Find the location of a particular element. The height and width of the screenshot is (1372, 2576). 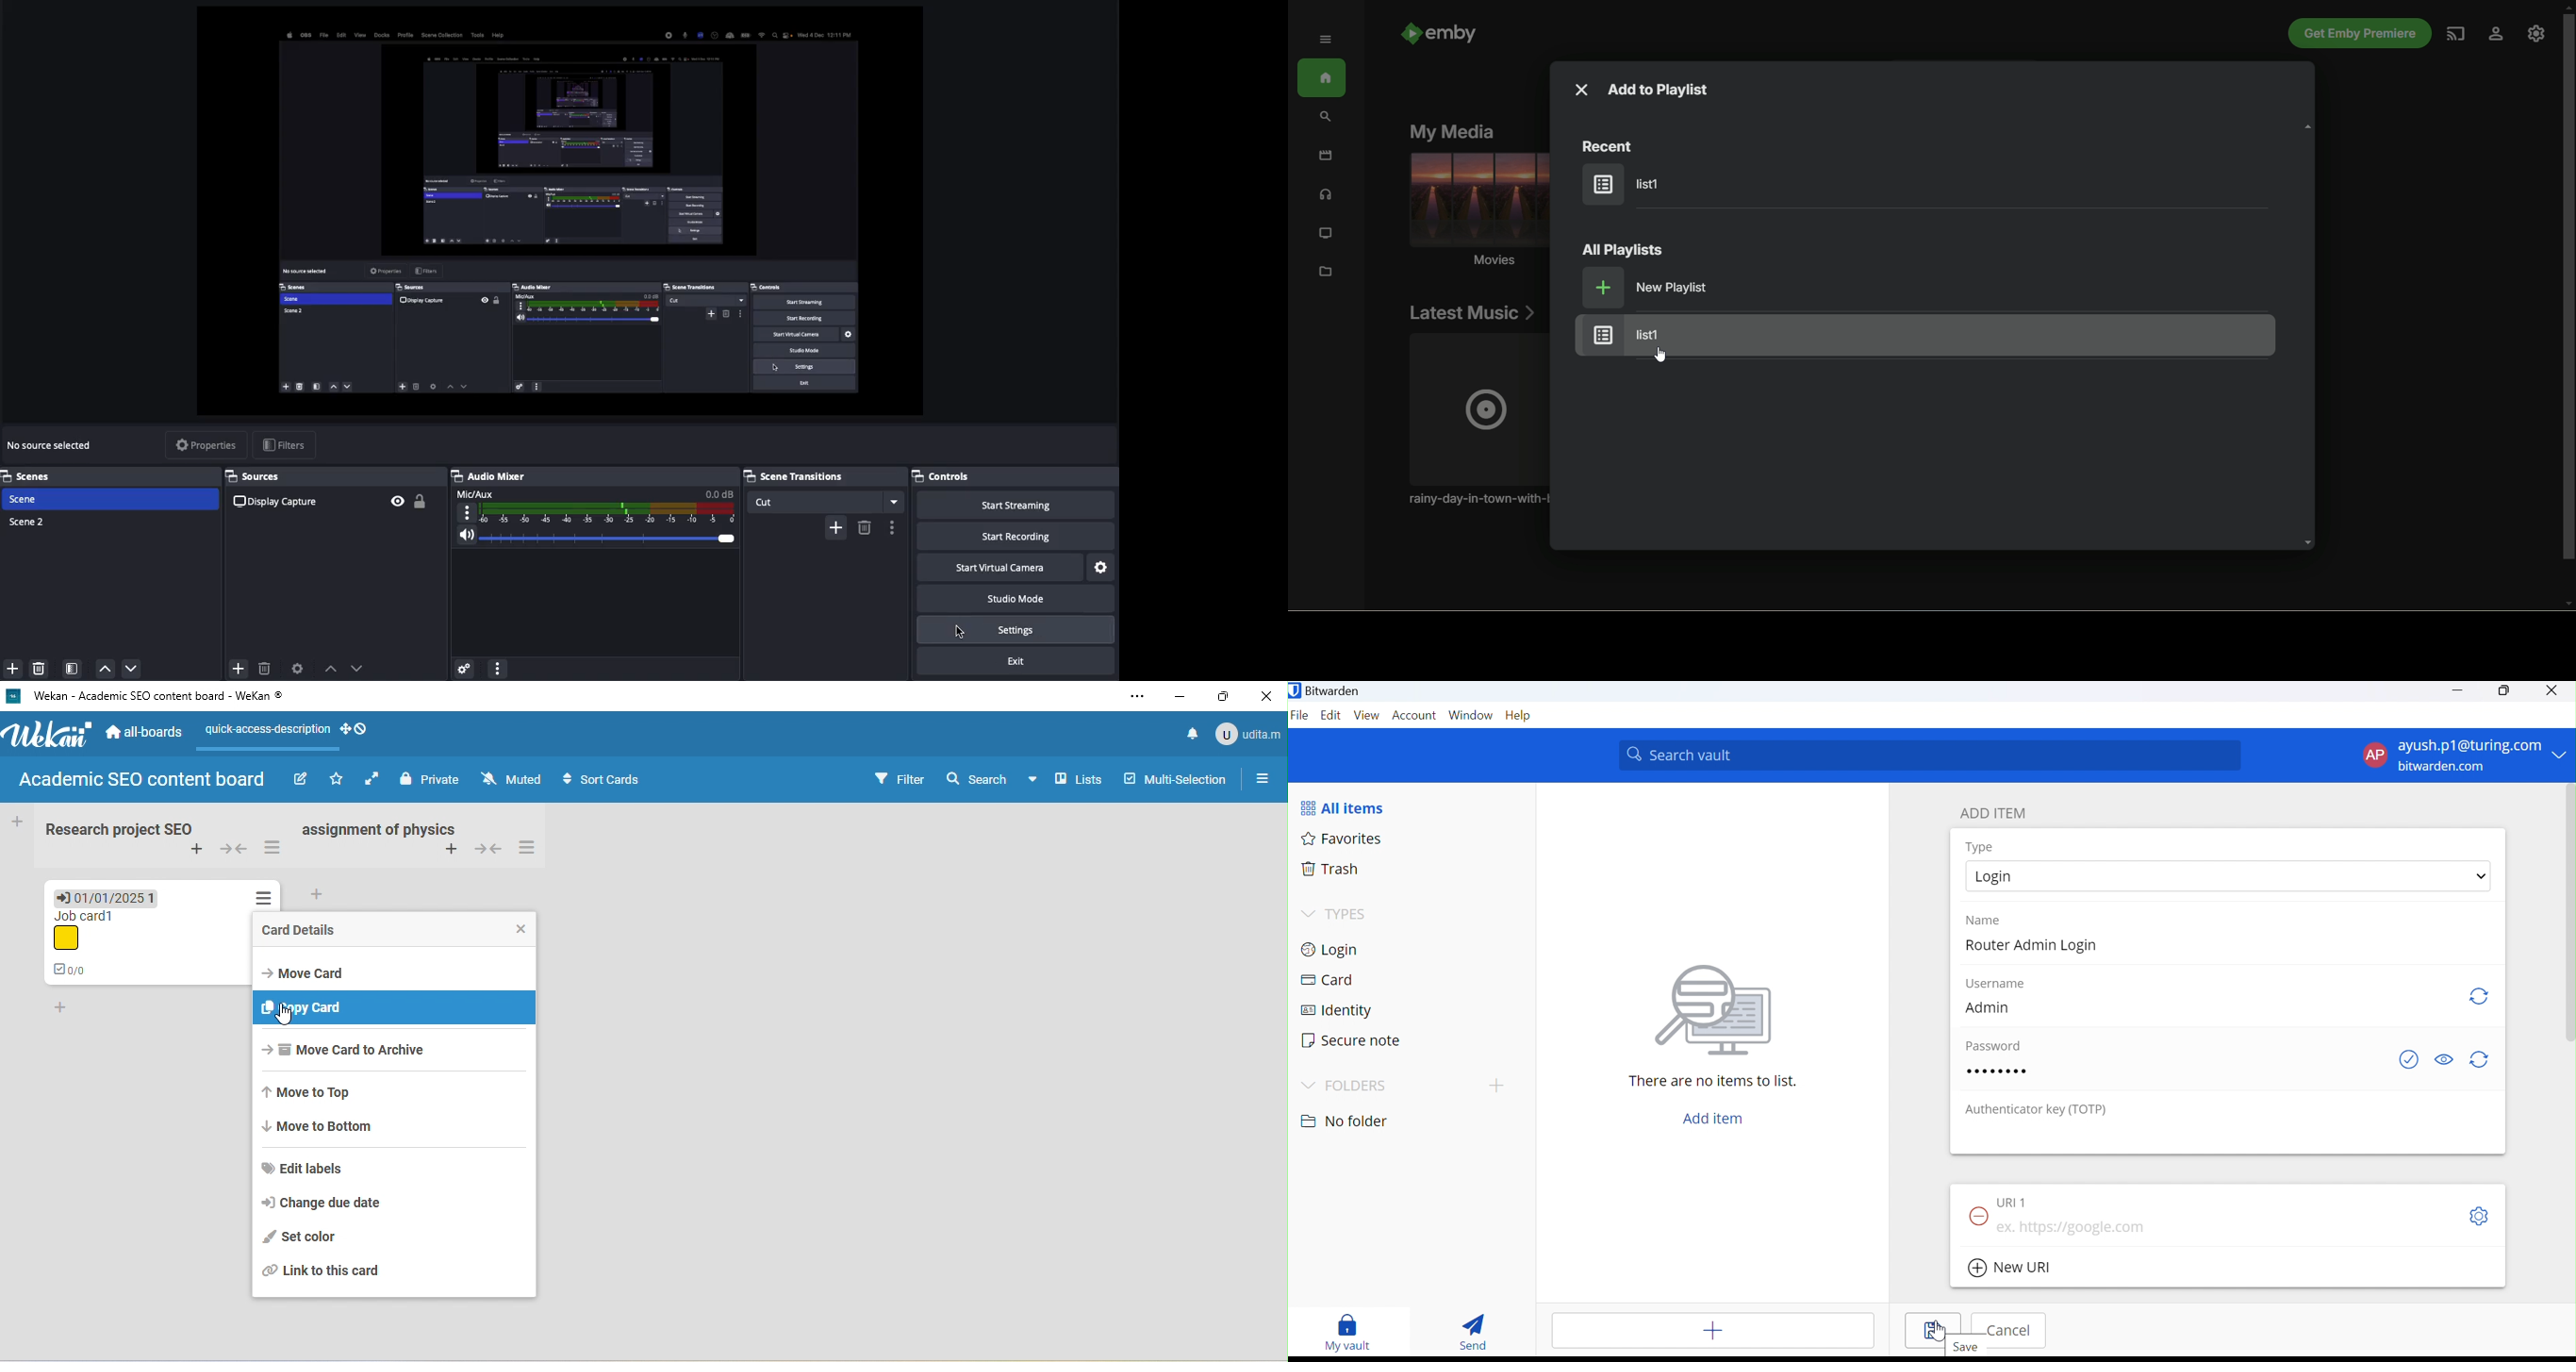

Scene filter is located at coordinates (72, 669).